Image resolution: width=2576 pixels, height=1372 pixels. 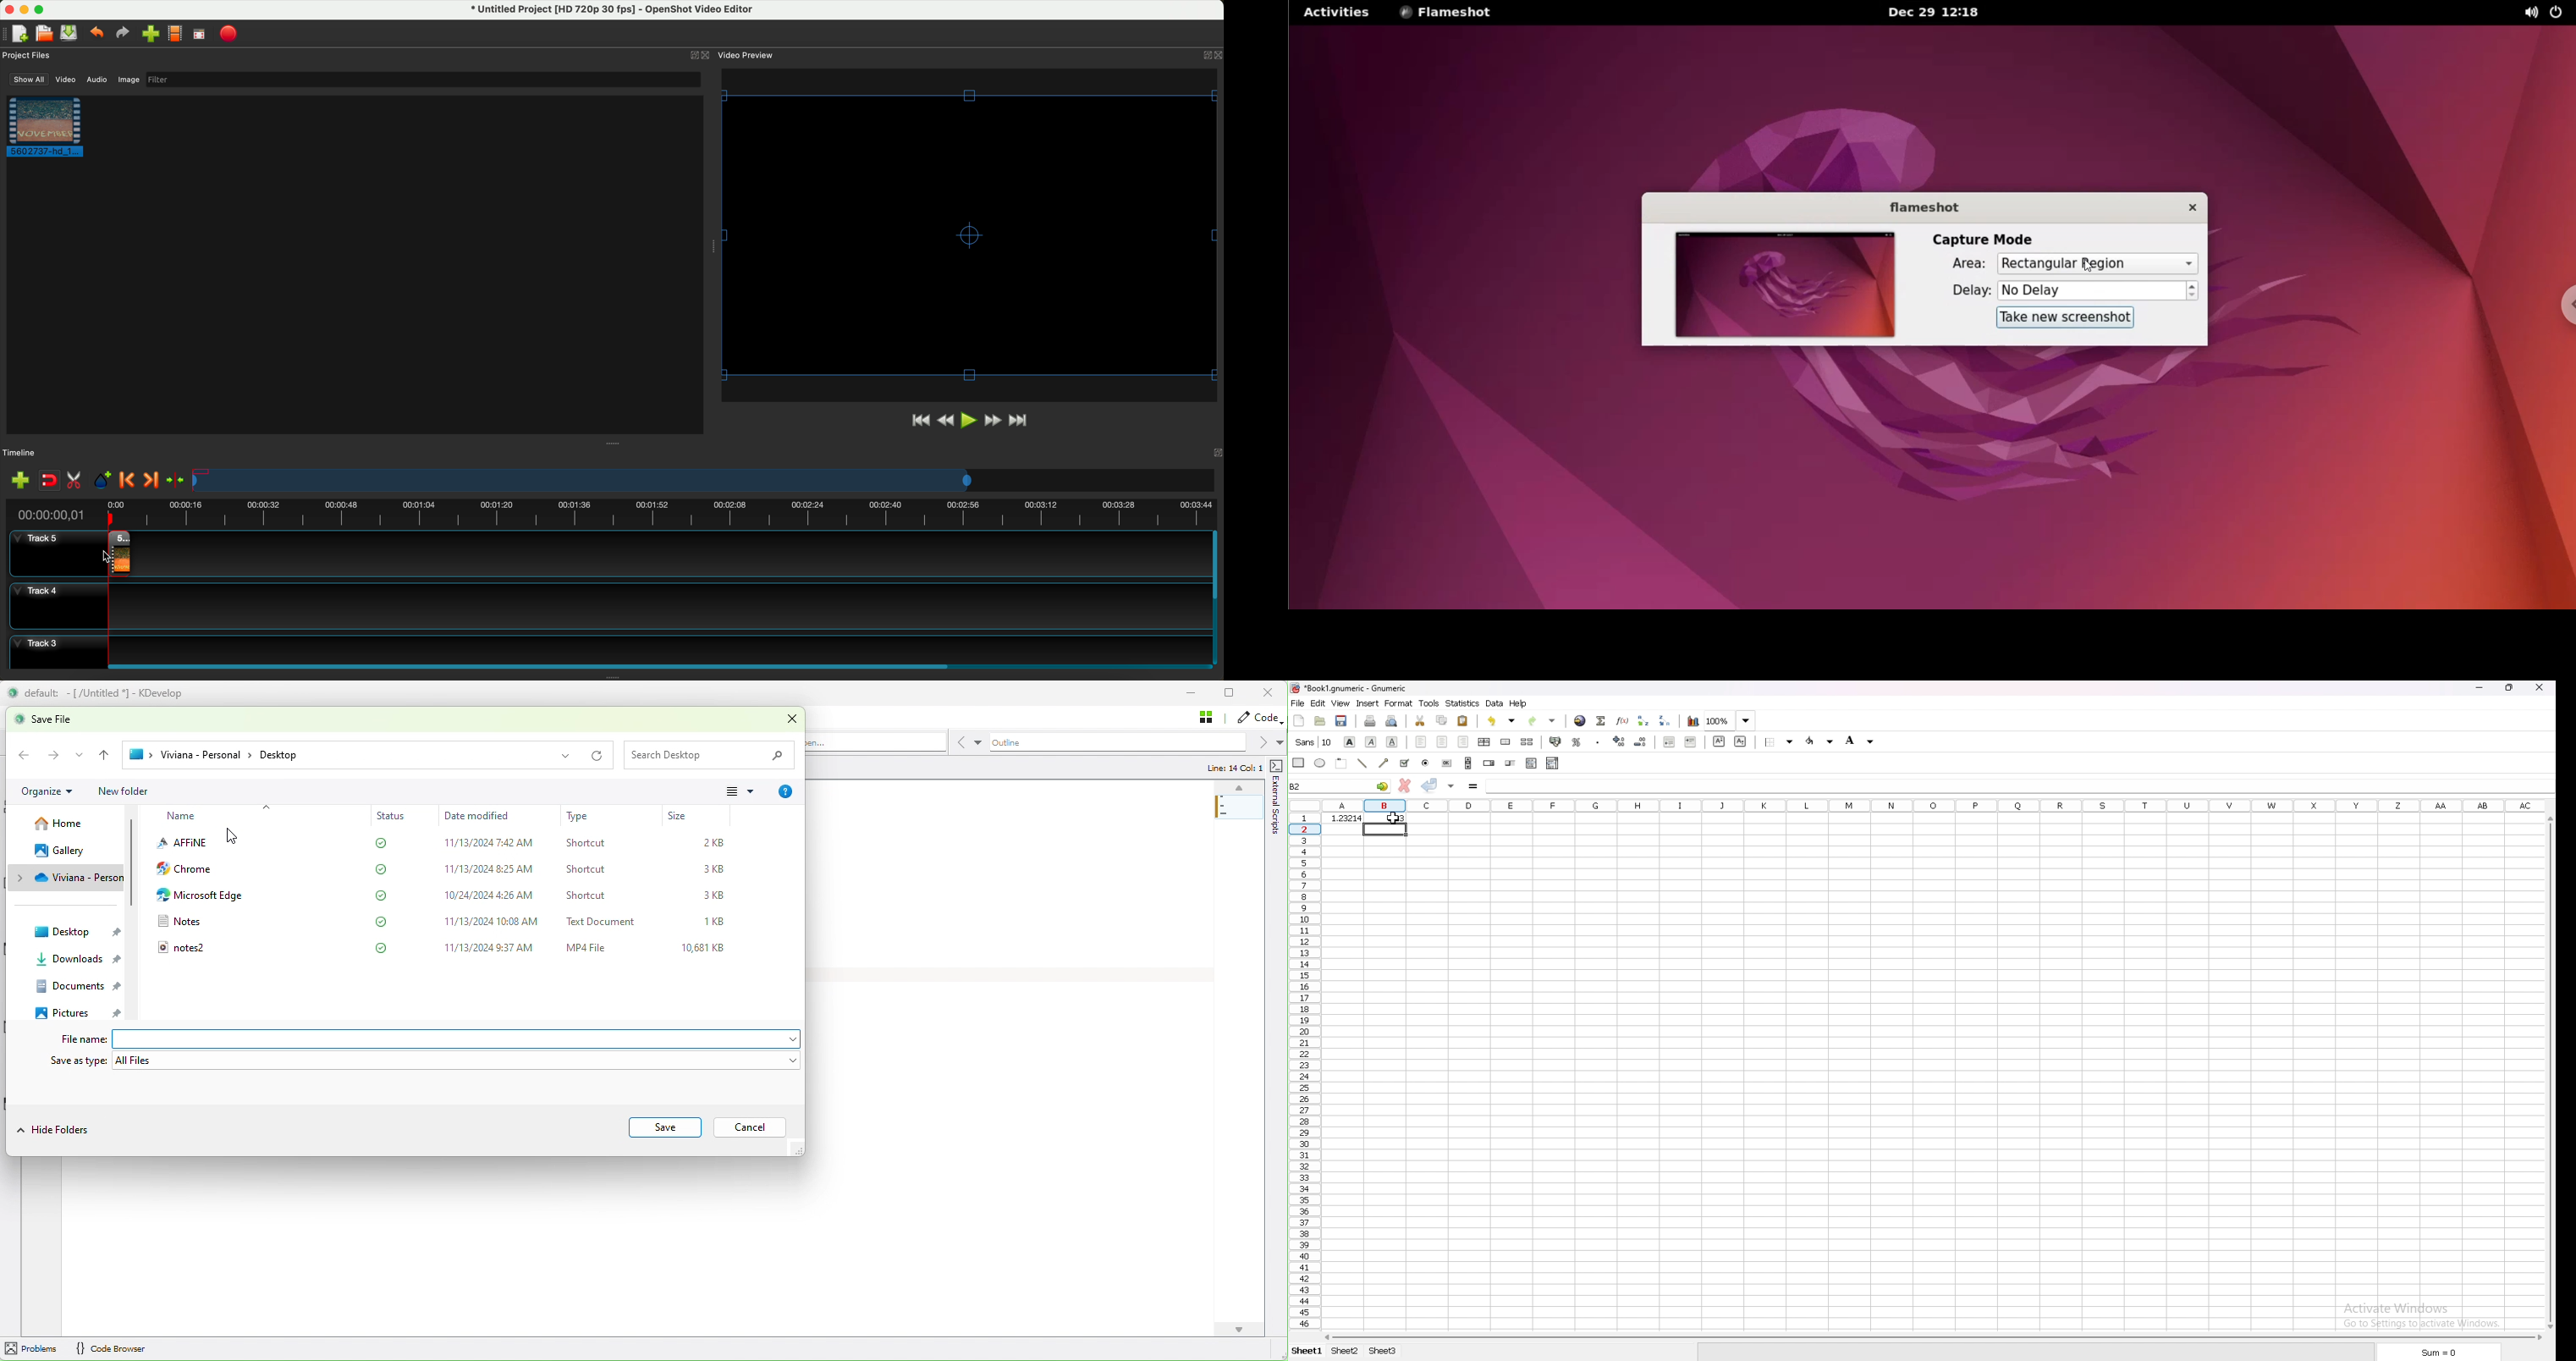 What do you see at coordinates (717, 869) in the screenshot?
I see `3KB` at bounding box center [717, 869].